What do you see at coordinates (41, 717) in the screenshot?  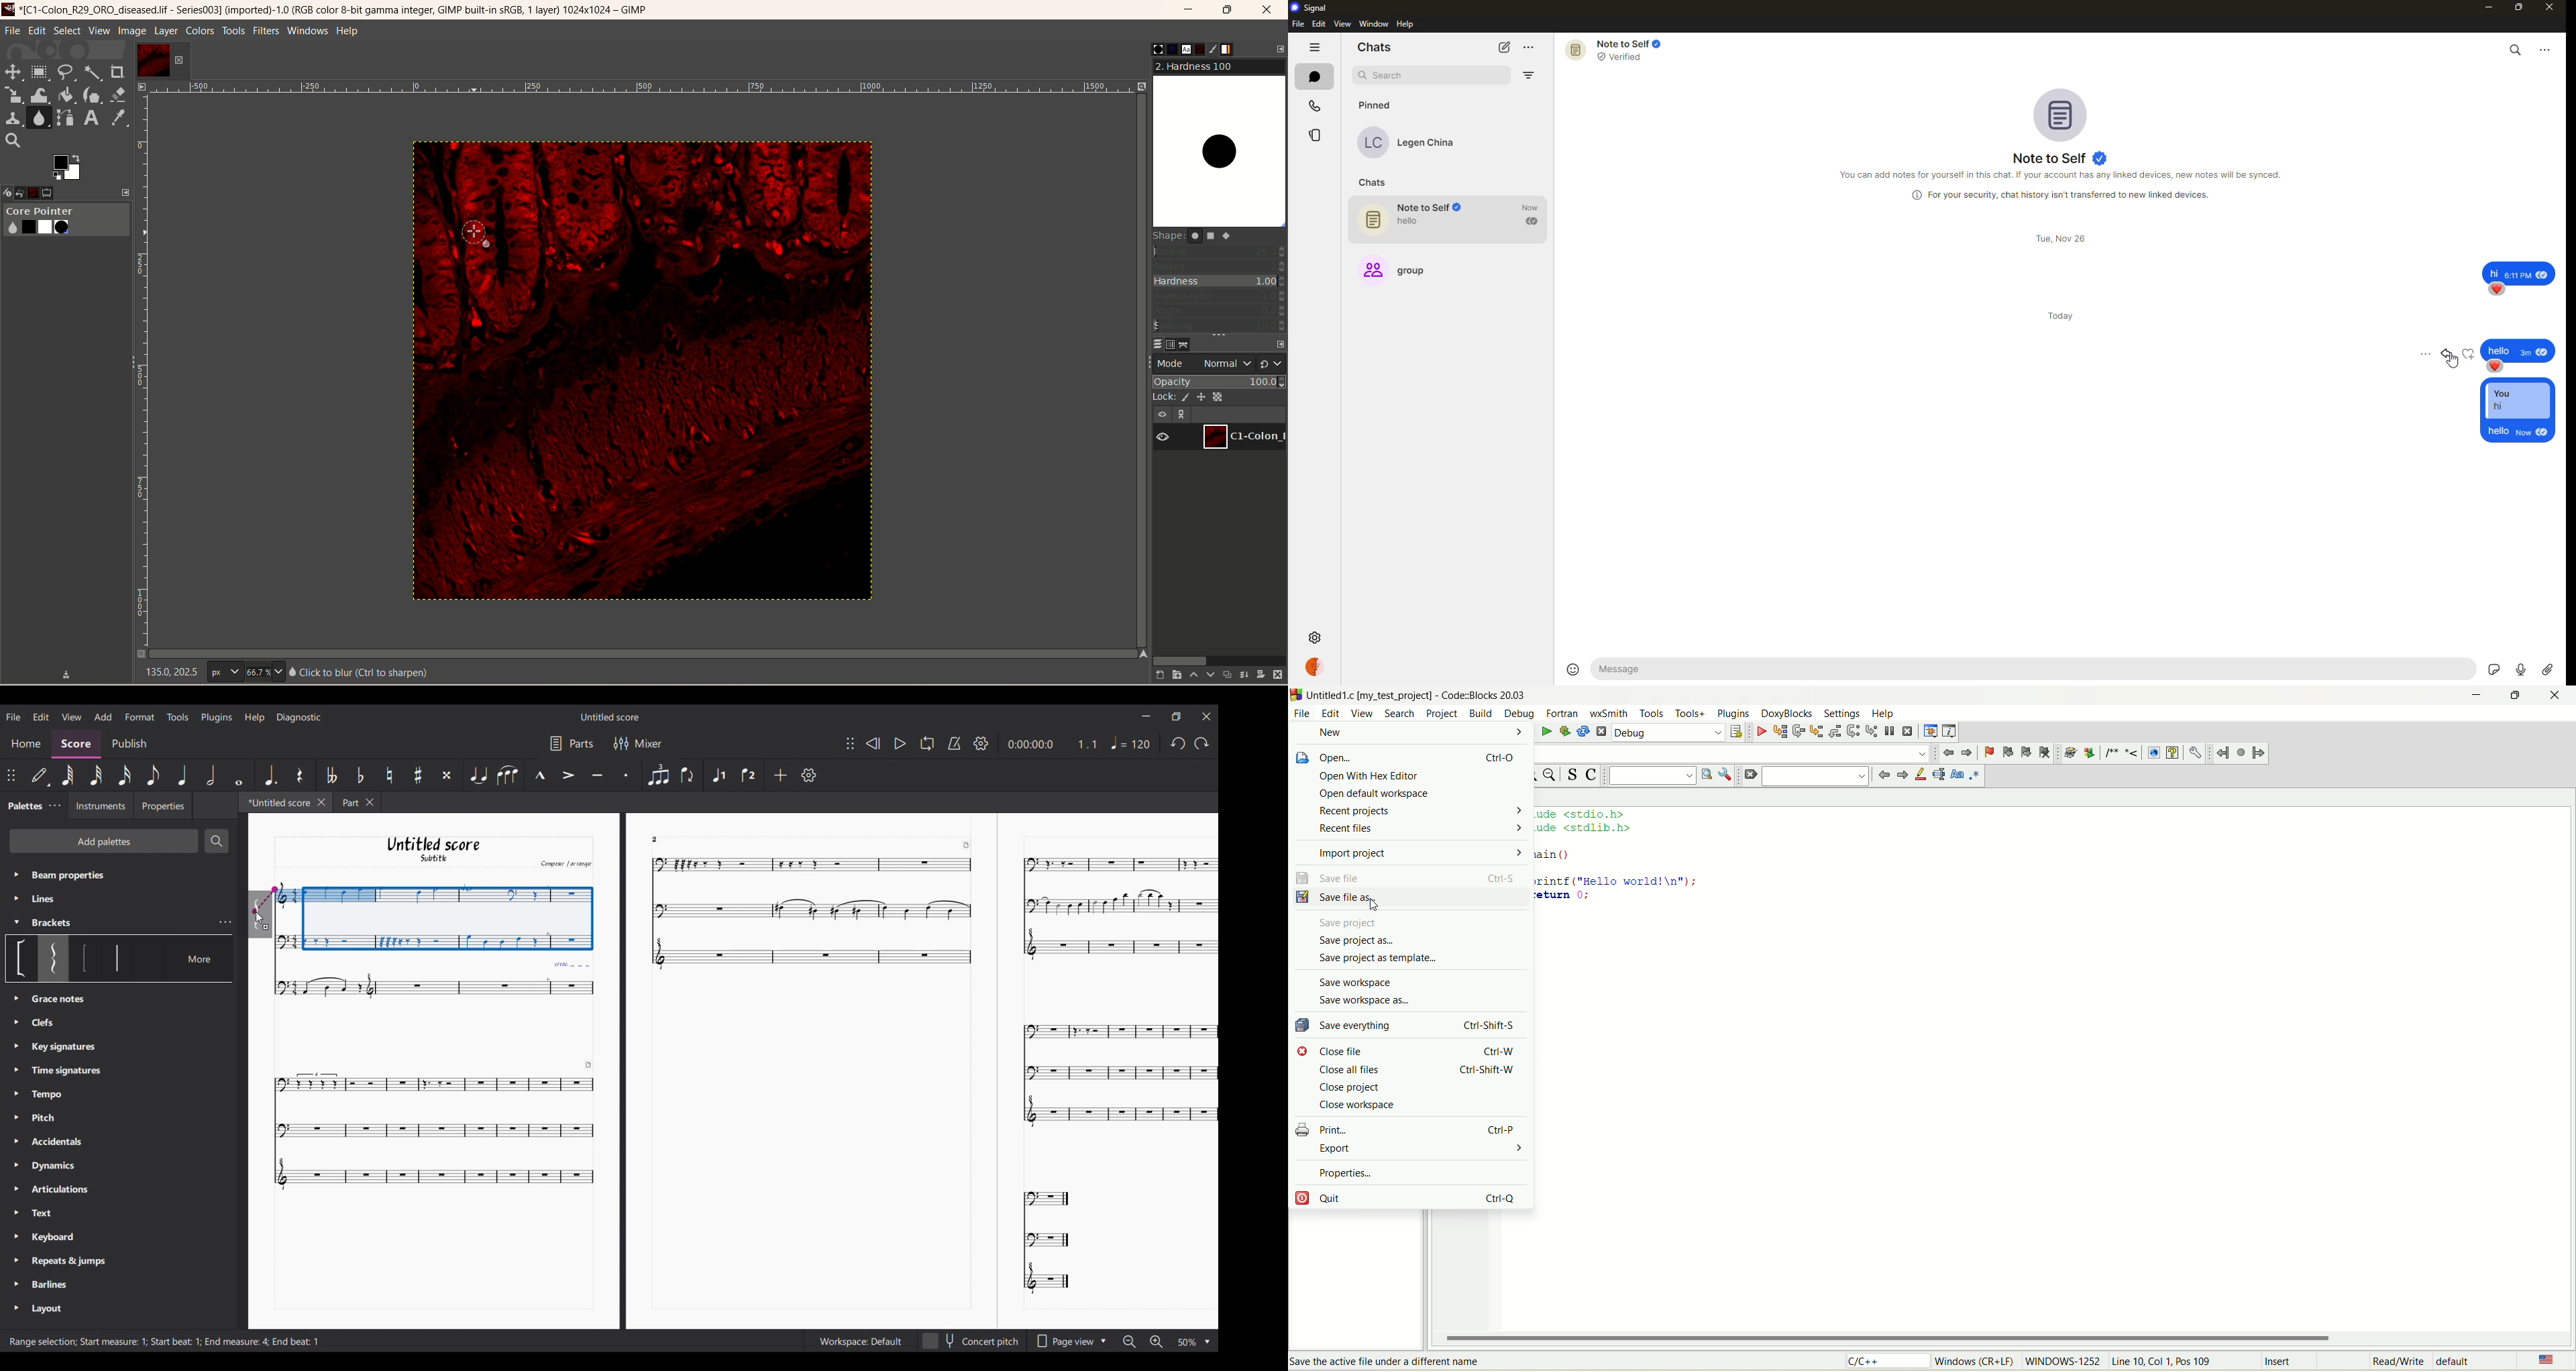 I see `Edit` at bounding box center [41, 717].